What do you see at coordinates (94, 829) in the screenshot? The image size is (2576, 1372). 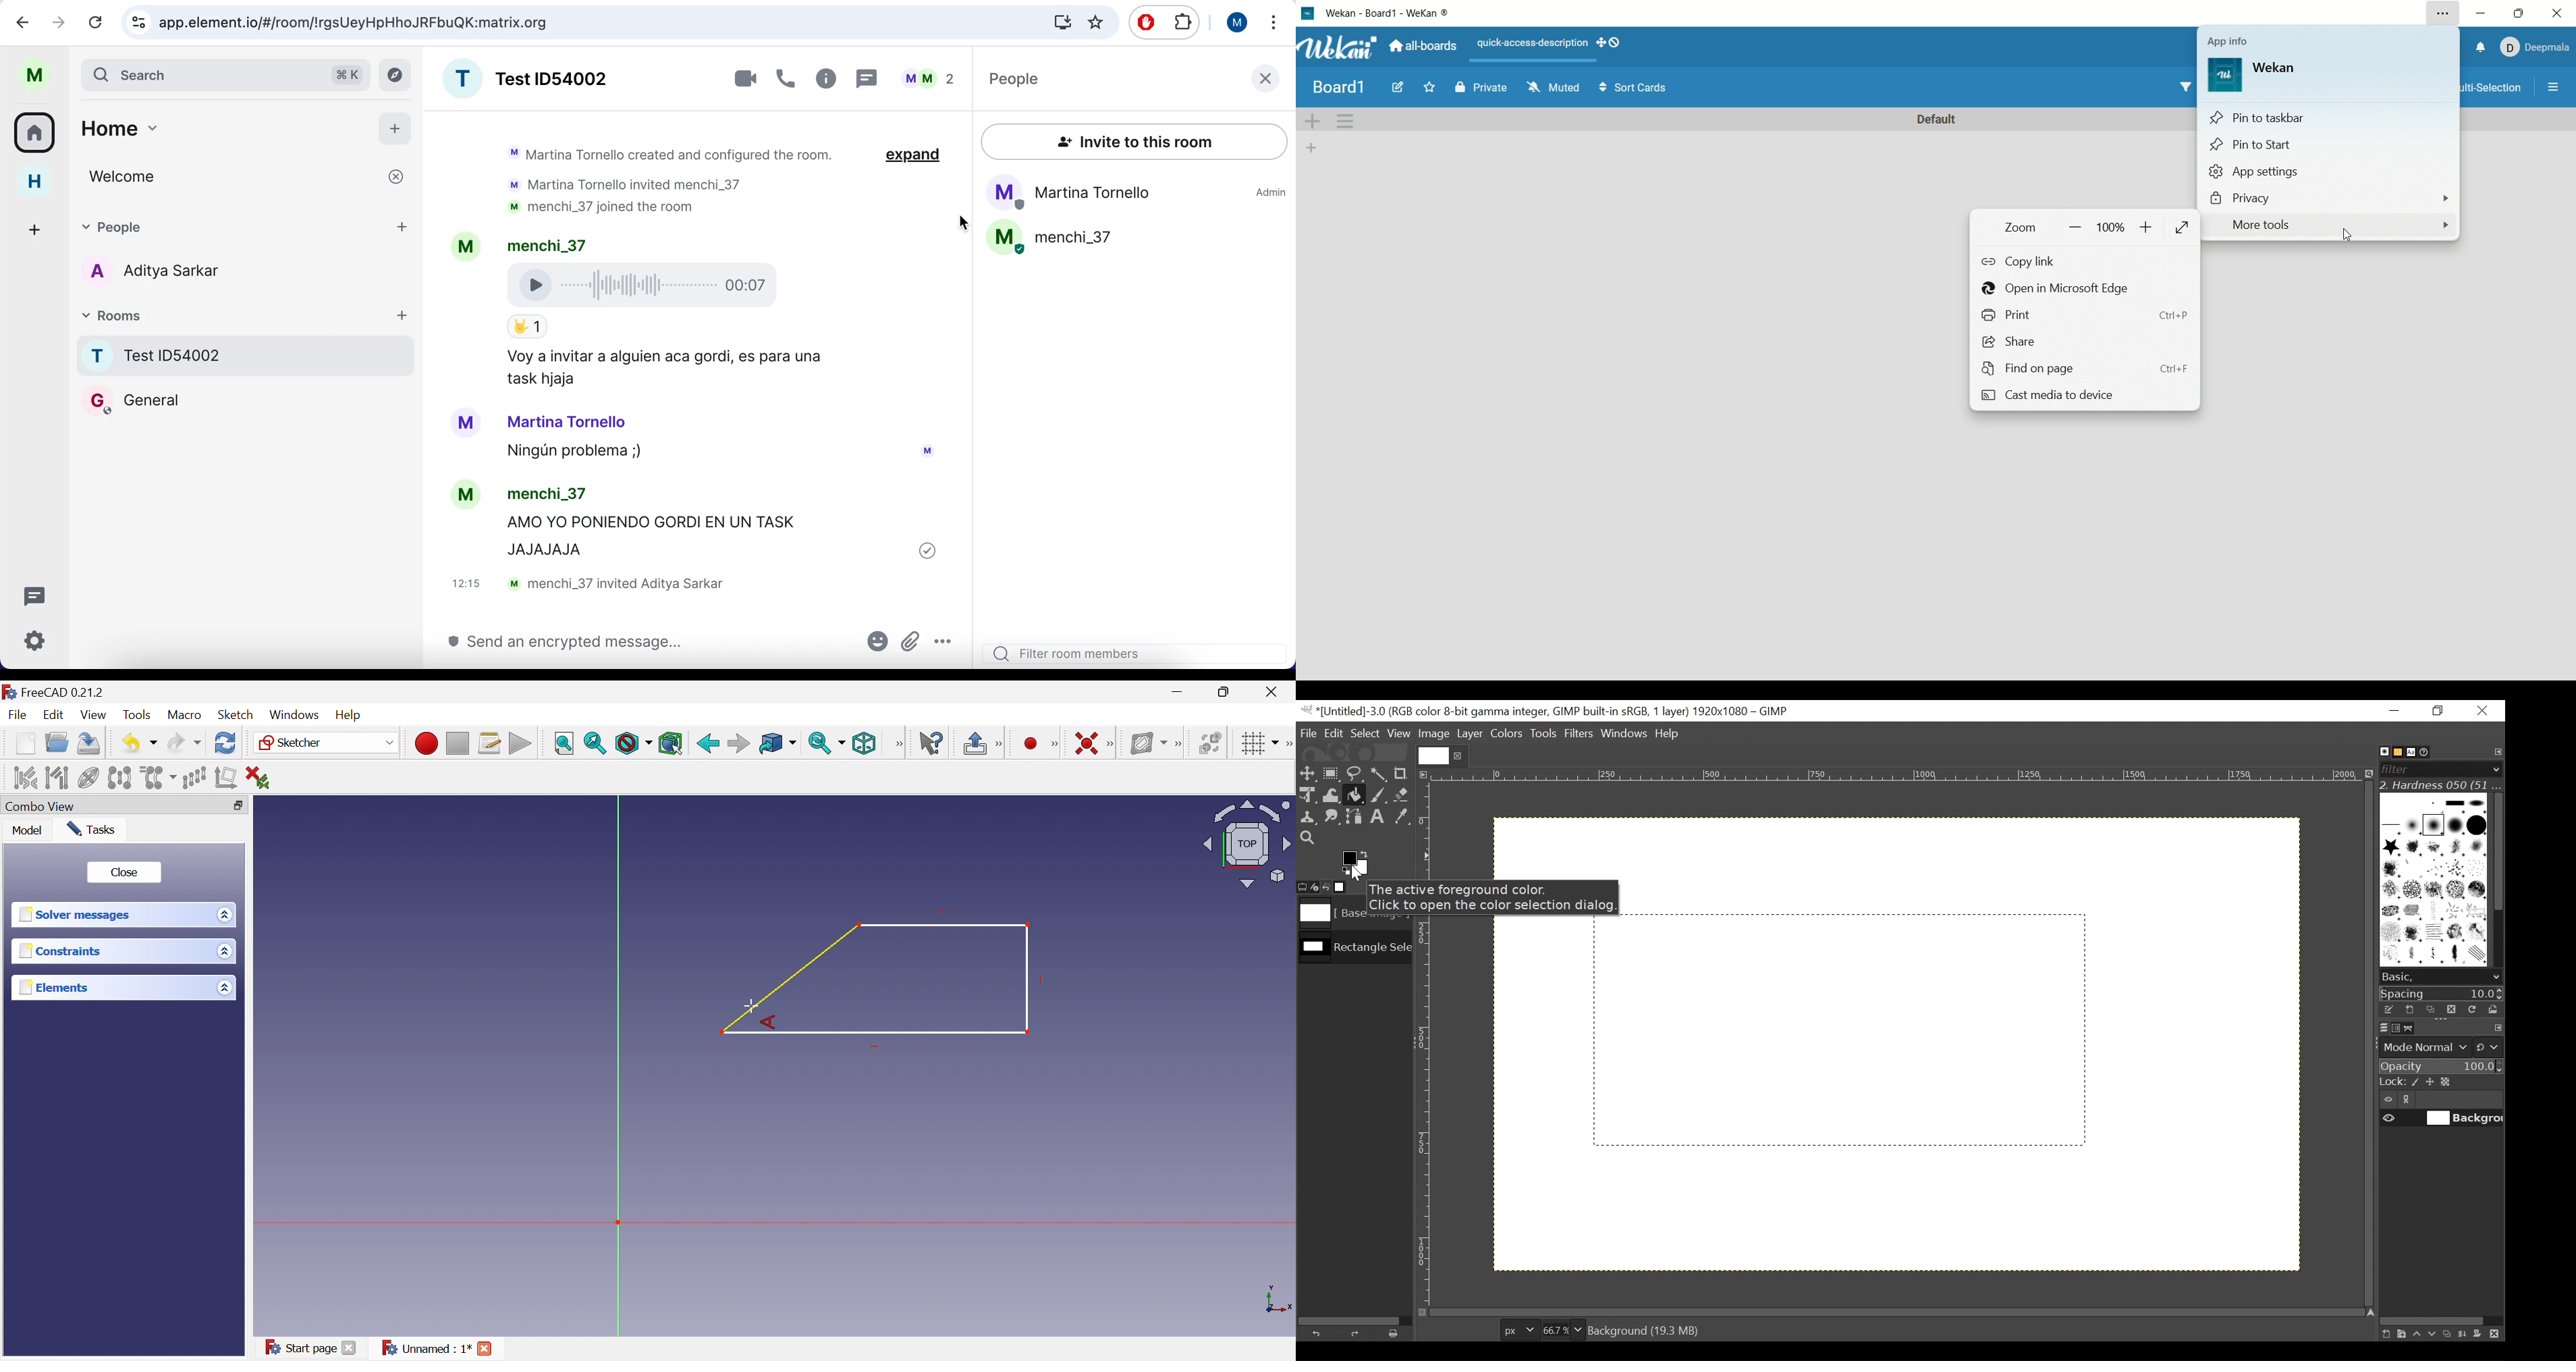 I see `Tasks` at bounding box center [94, 829].